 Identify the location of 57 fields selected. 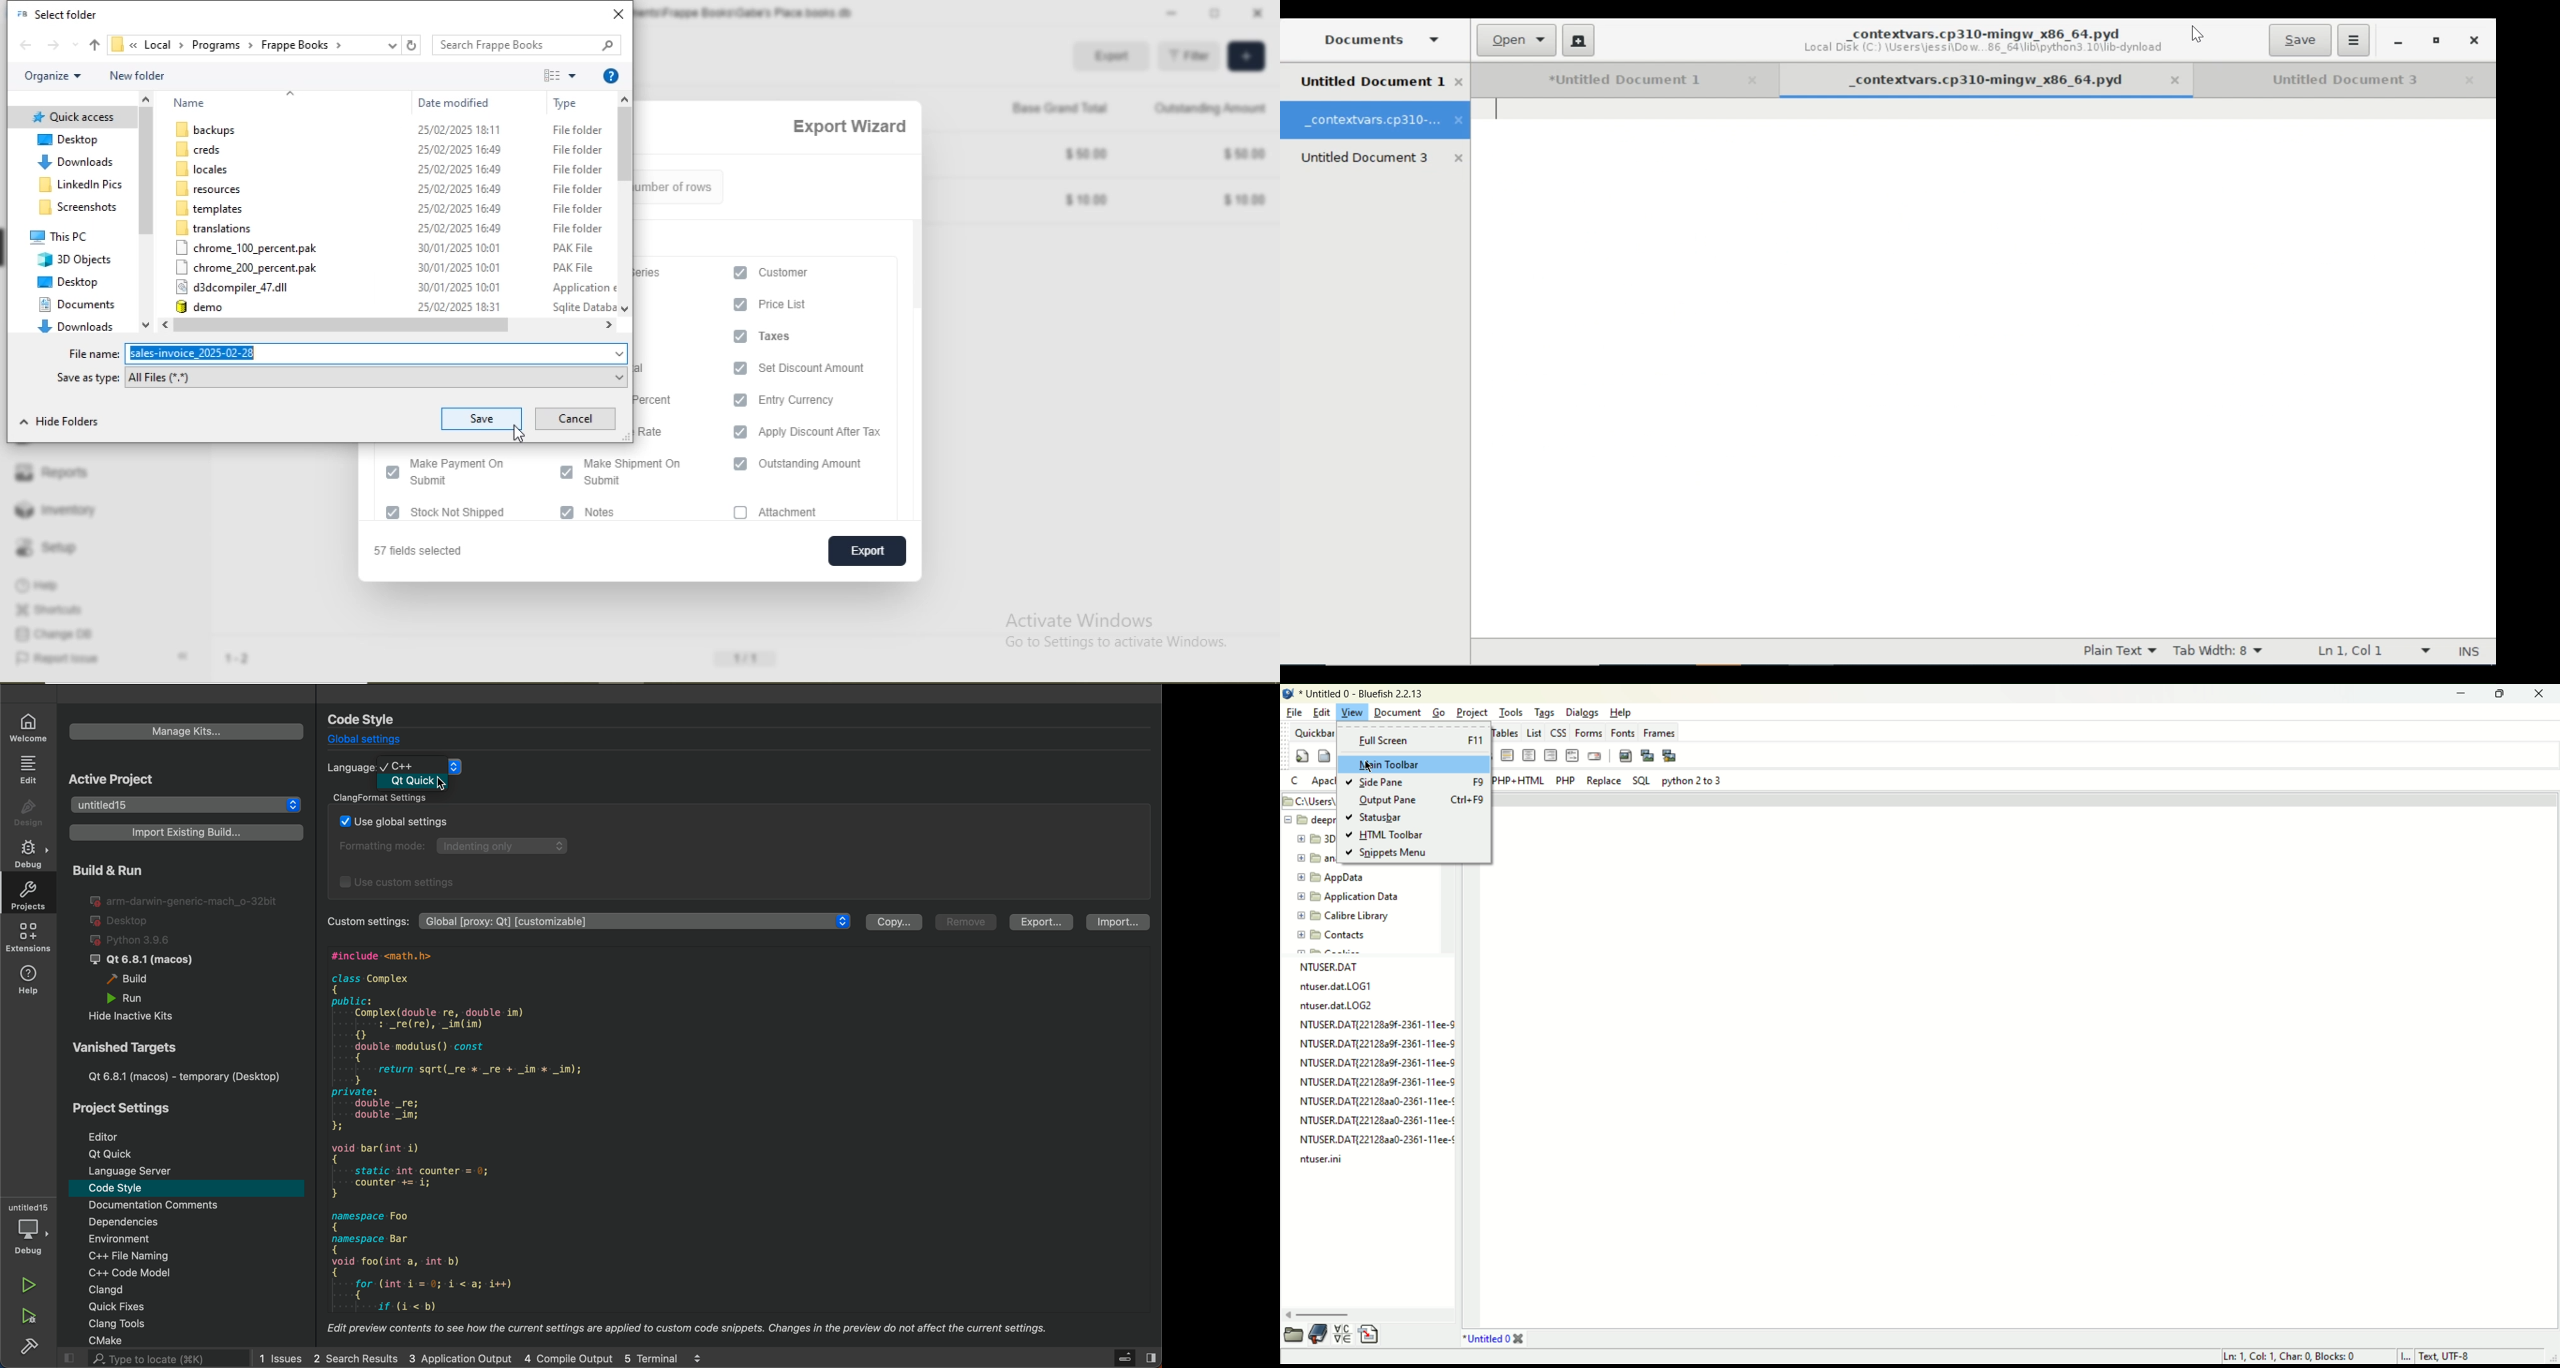
(427, 552).